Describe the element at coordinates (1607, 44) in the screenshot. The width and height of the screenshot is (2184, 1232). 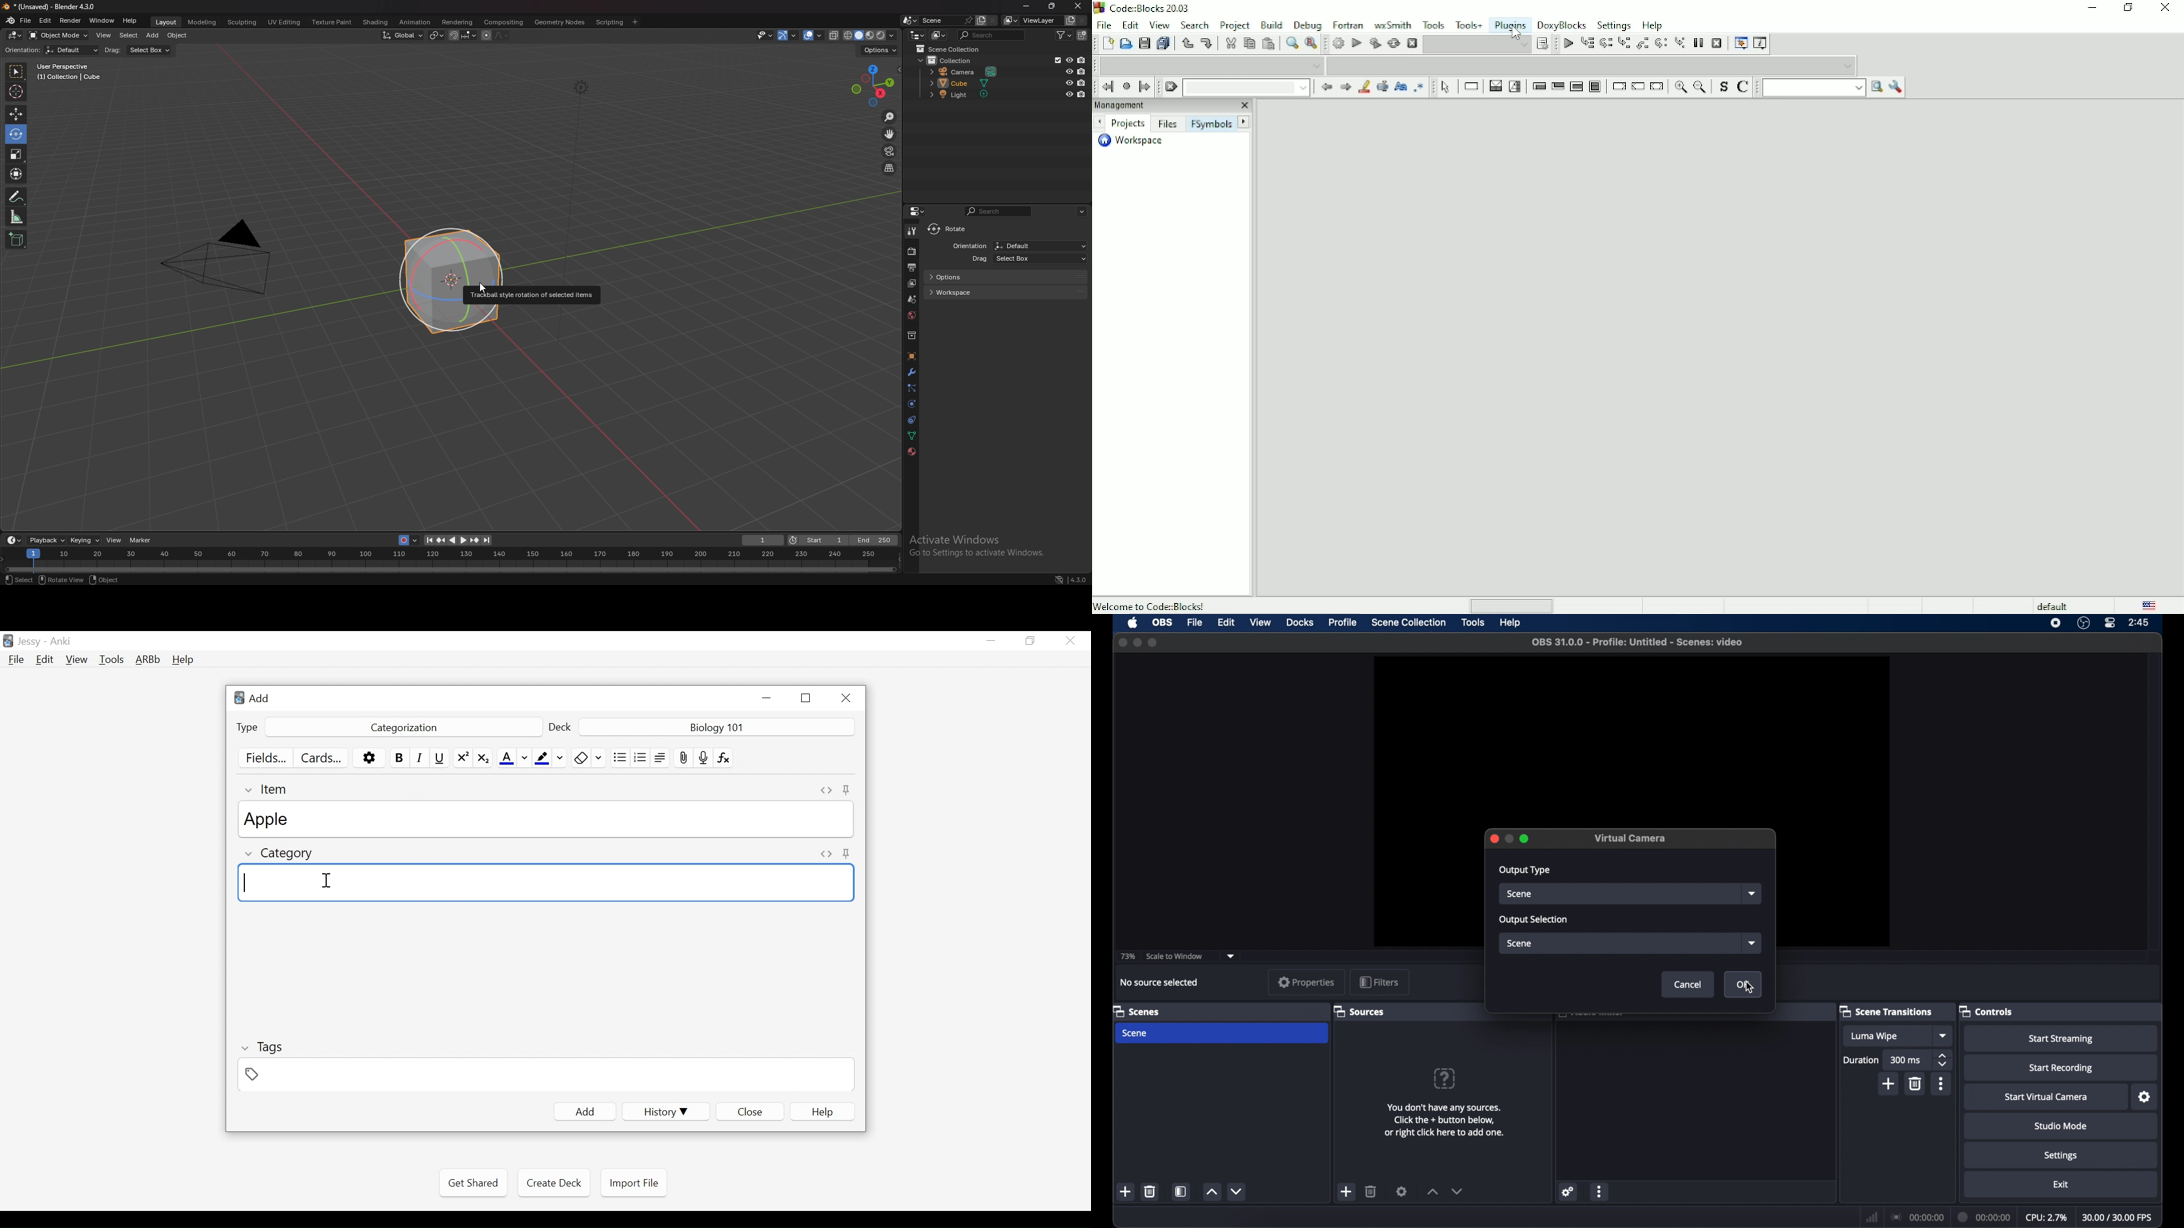
I see `Next line` at that location.